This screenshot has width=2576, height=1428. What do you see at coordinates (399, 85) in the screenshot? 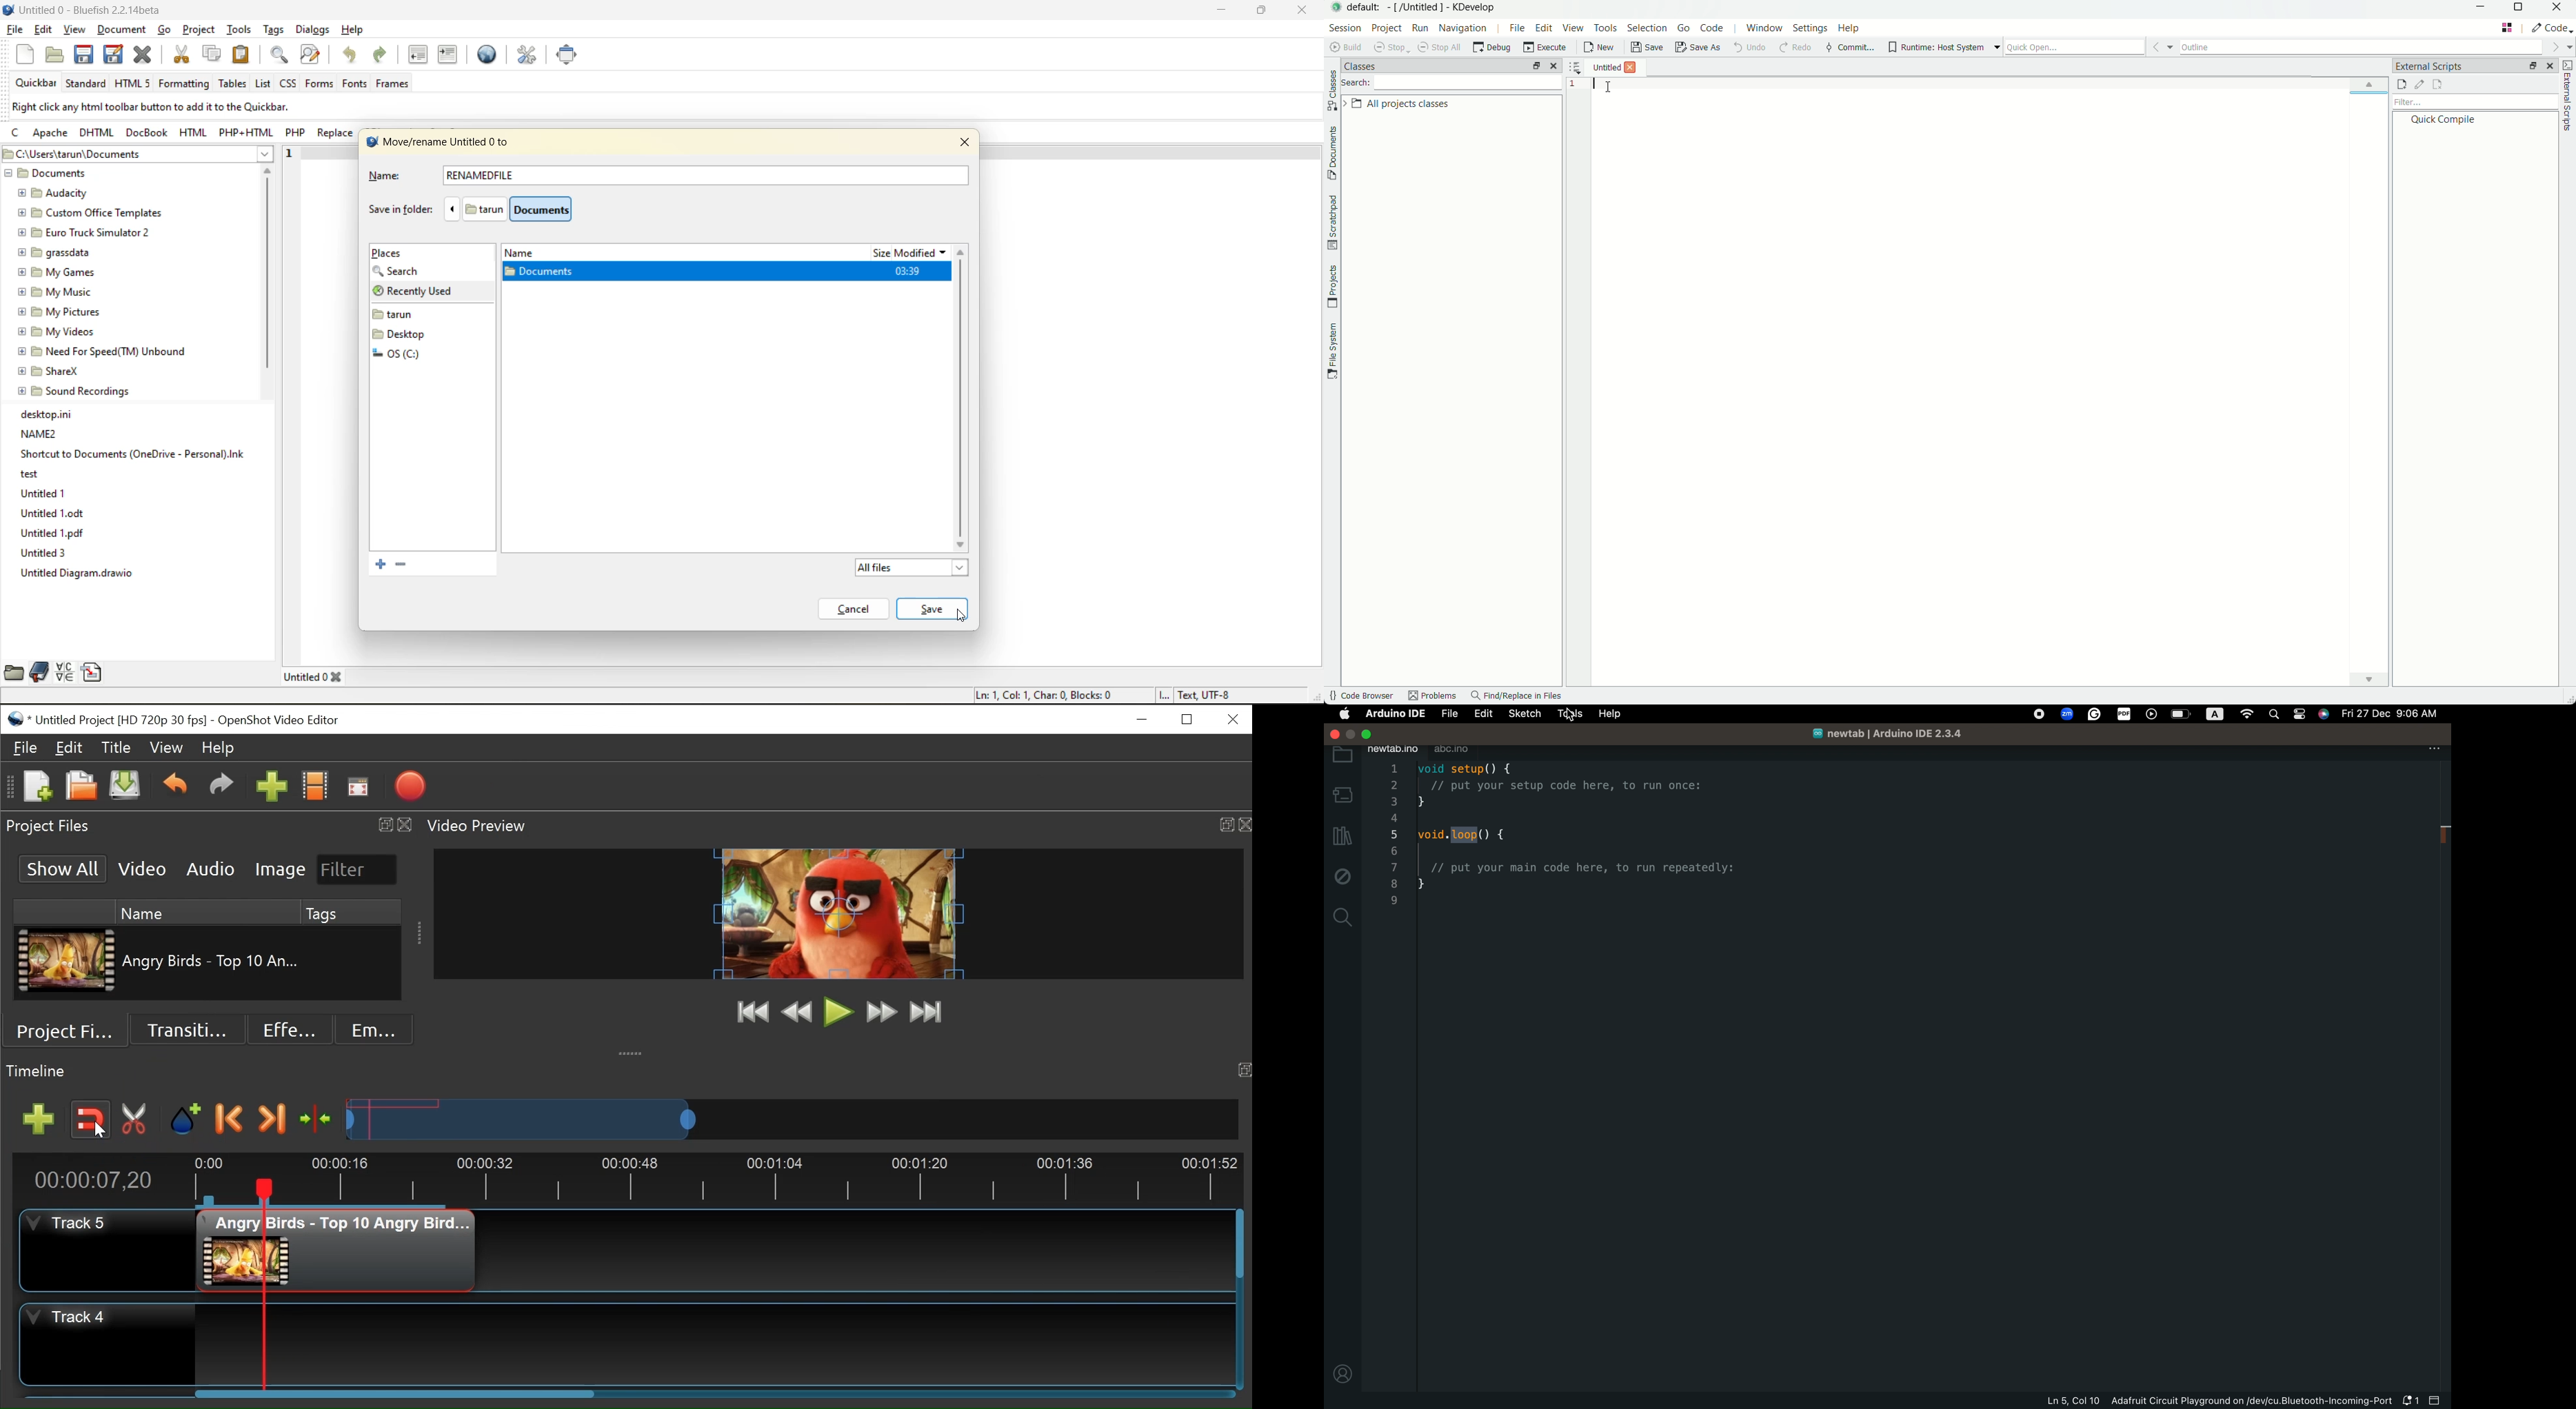
I see `frames` at bounding box center [399, 85].